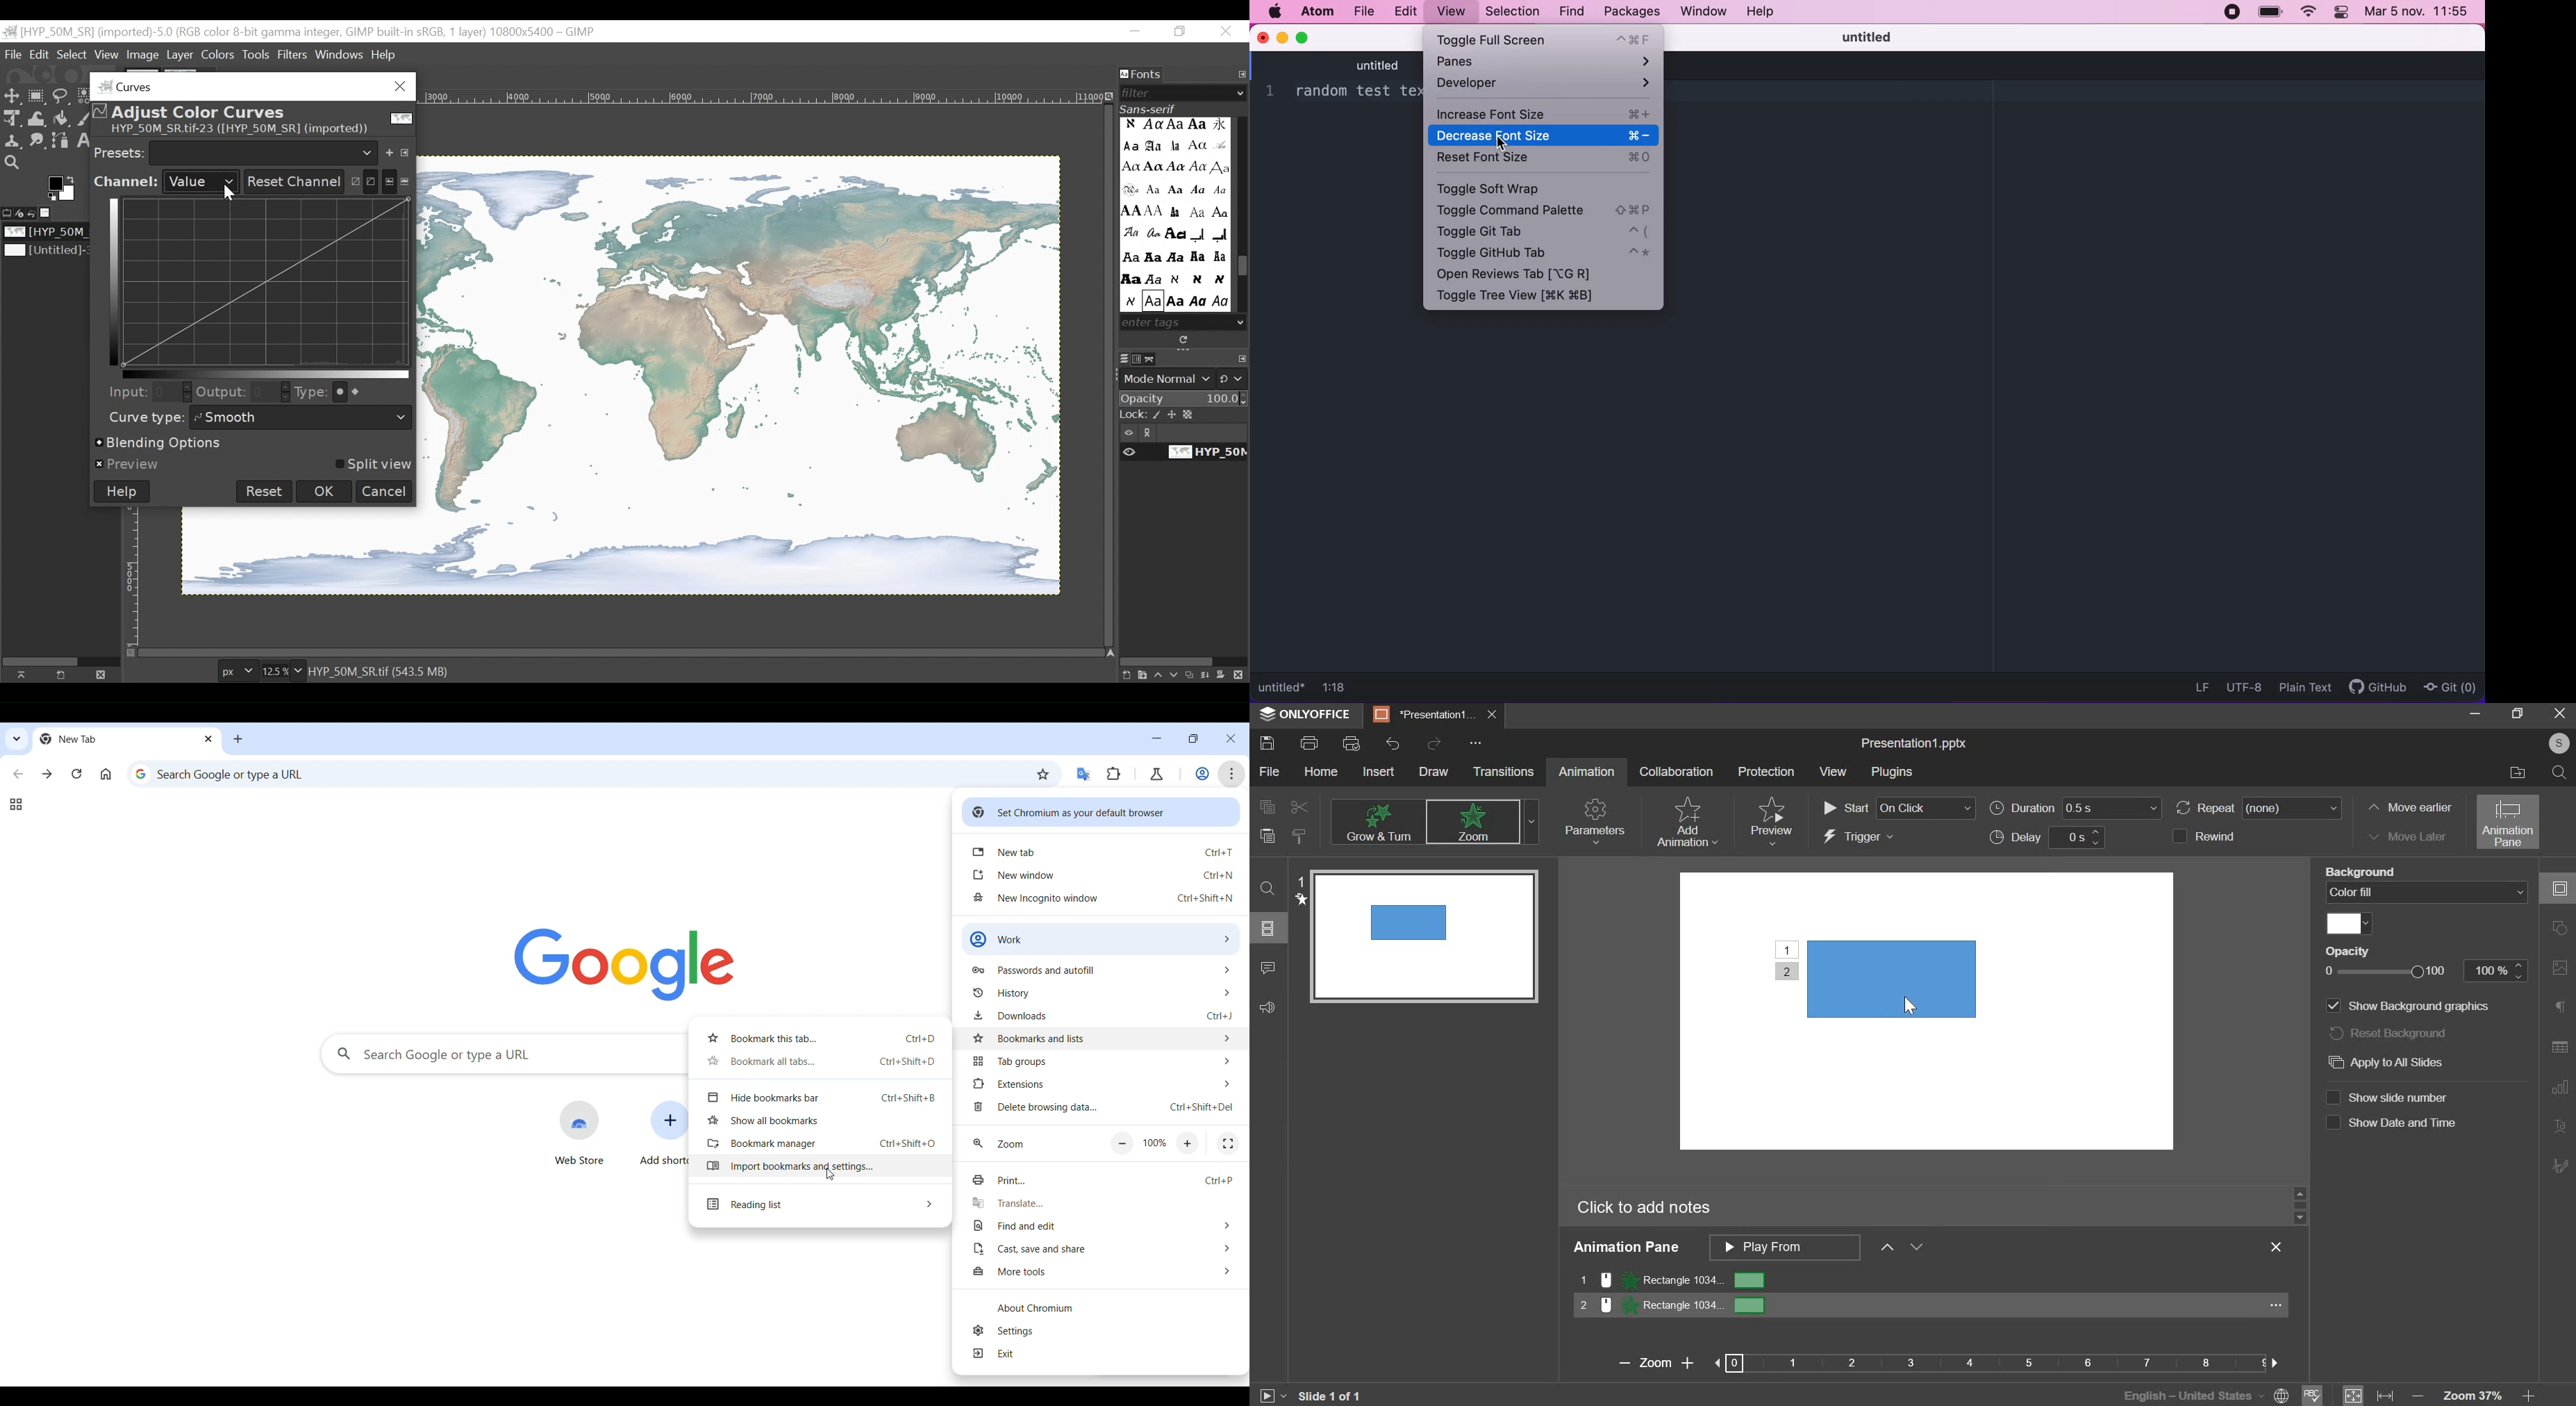 This screenshot has height=1428, width=2576. I want to click on packages, so click(1630, 12).